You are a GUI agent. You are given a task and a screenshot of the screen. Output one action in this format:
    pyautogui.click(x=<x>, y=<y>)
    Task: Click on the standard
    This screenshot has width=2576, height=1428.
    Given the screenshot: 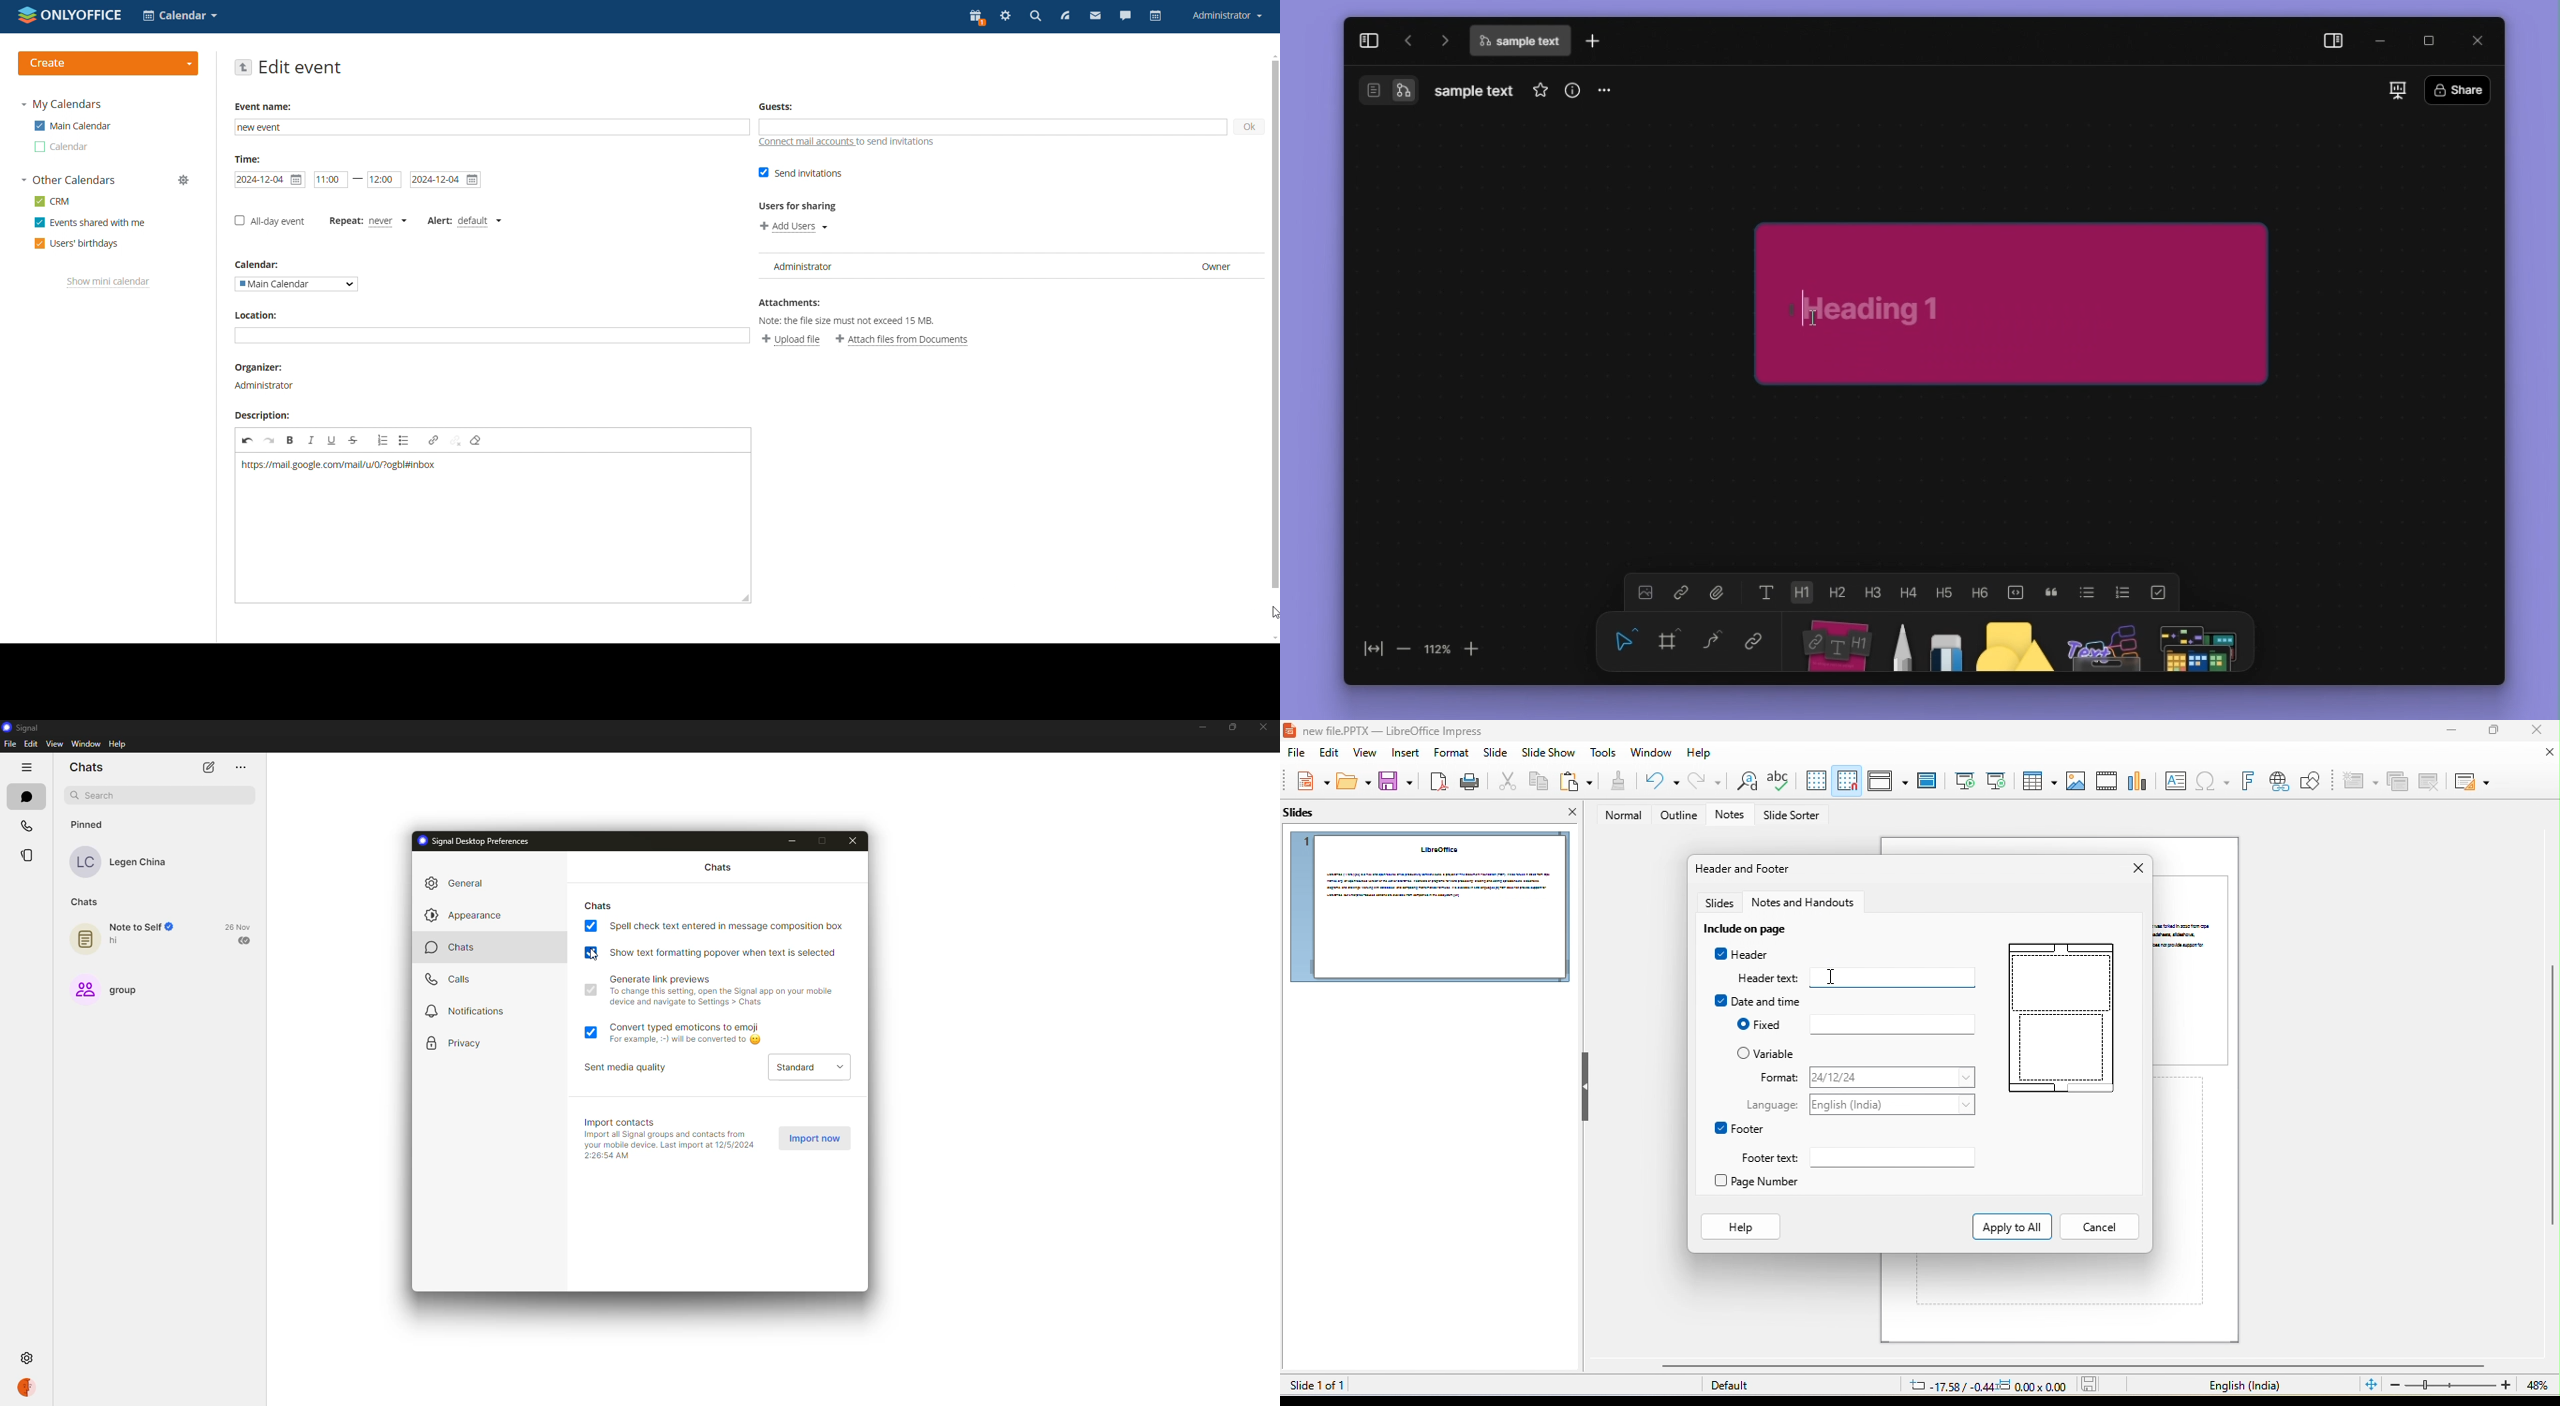 What is the action you would take?
    pyautogui.click(x=805, y=1067)
    